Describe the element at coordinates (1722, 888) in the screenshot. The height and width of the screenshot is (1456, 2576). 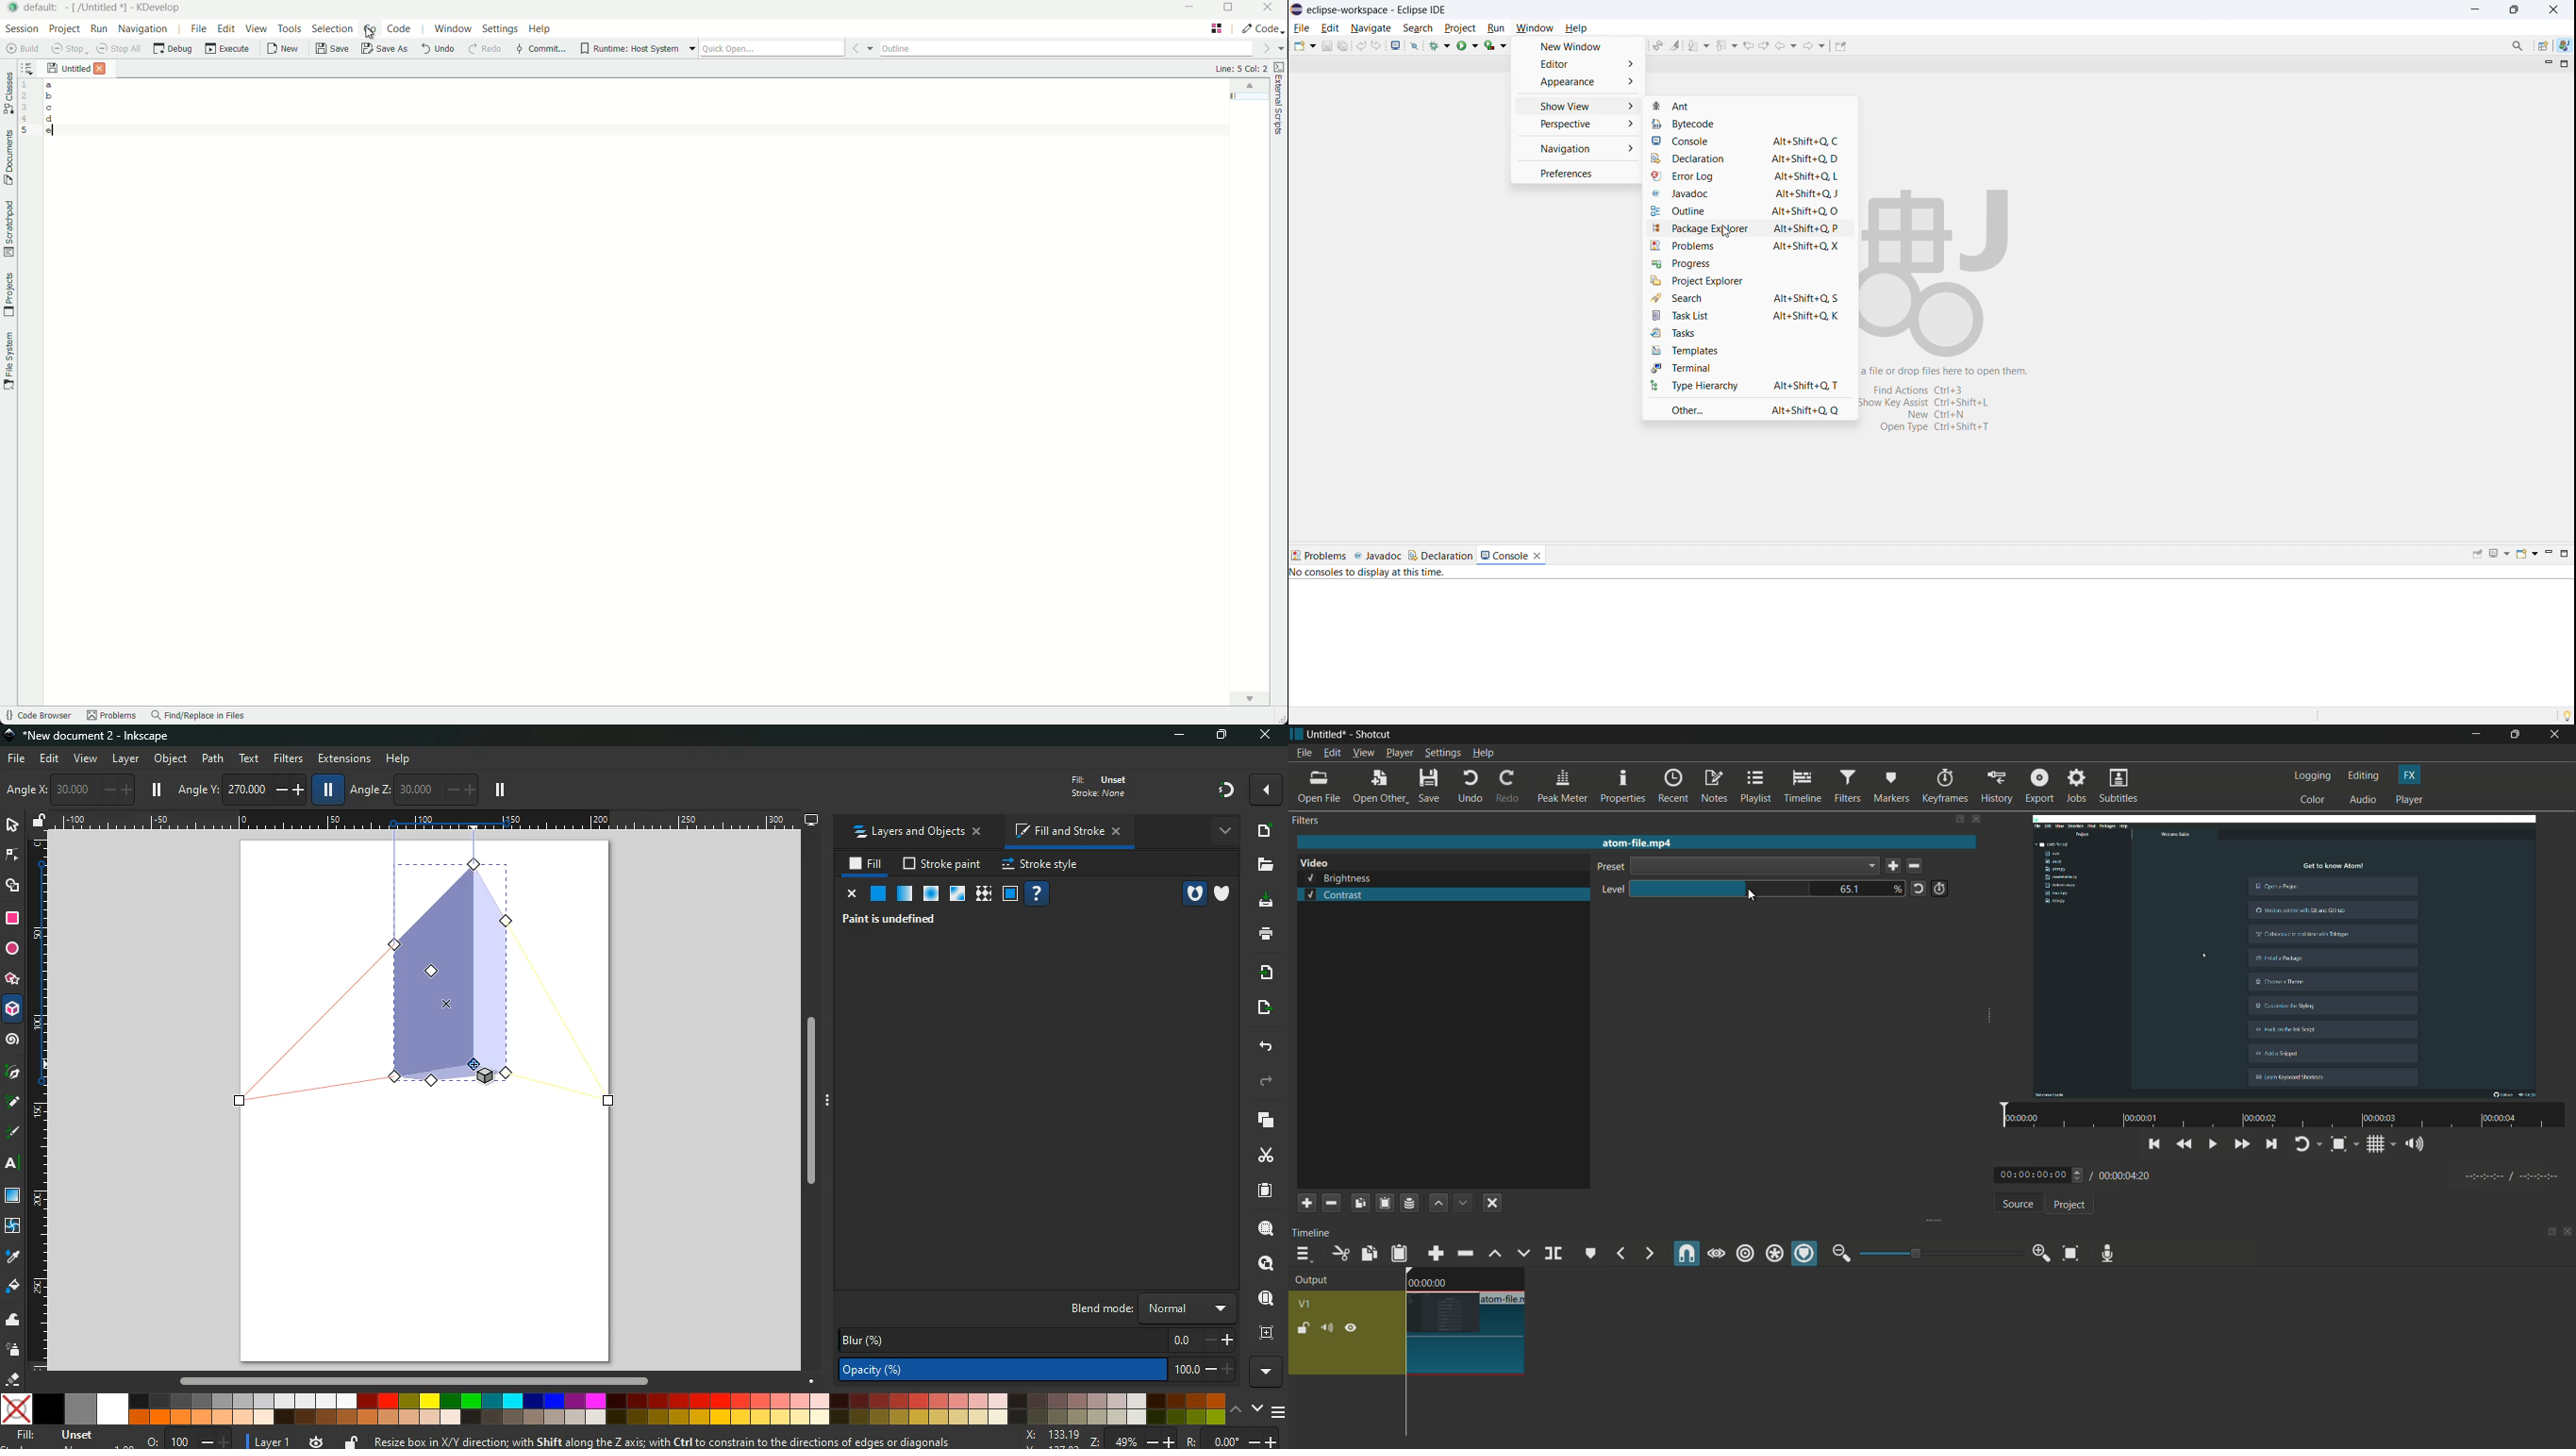
I see `brightness bar` at that location.